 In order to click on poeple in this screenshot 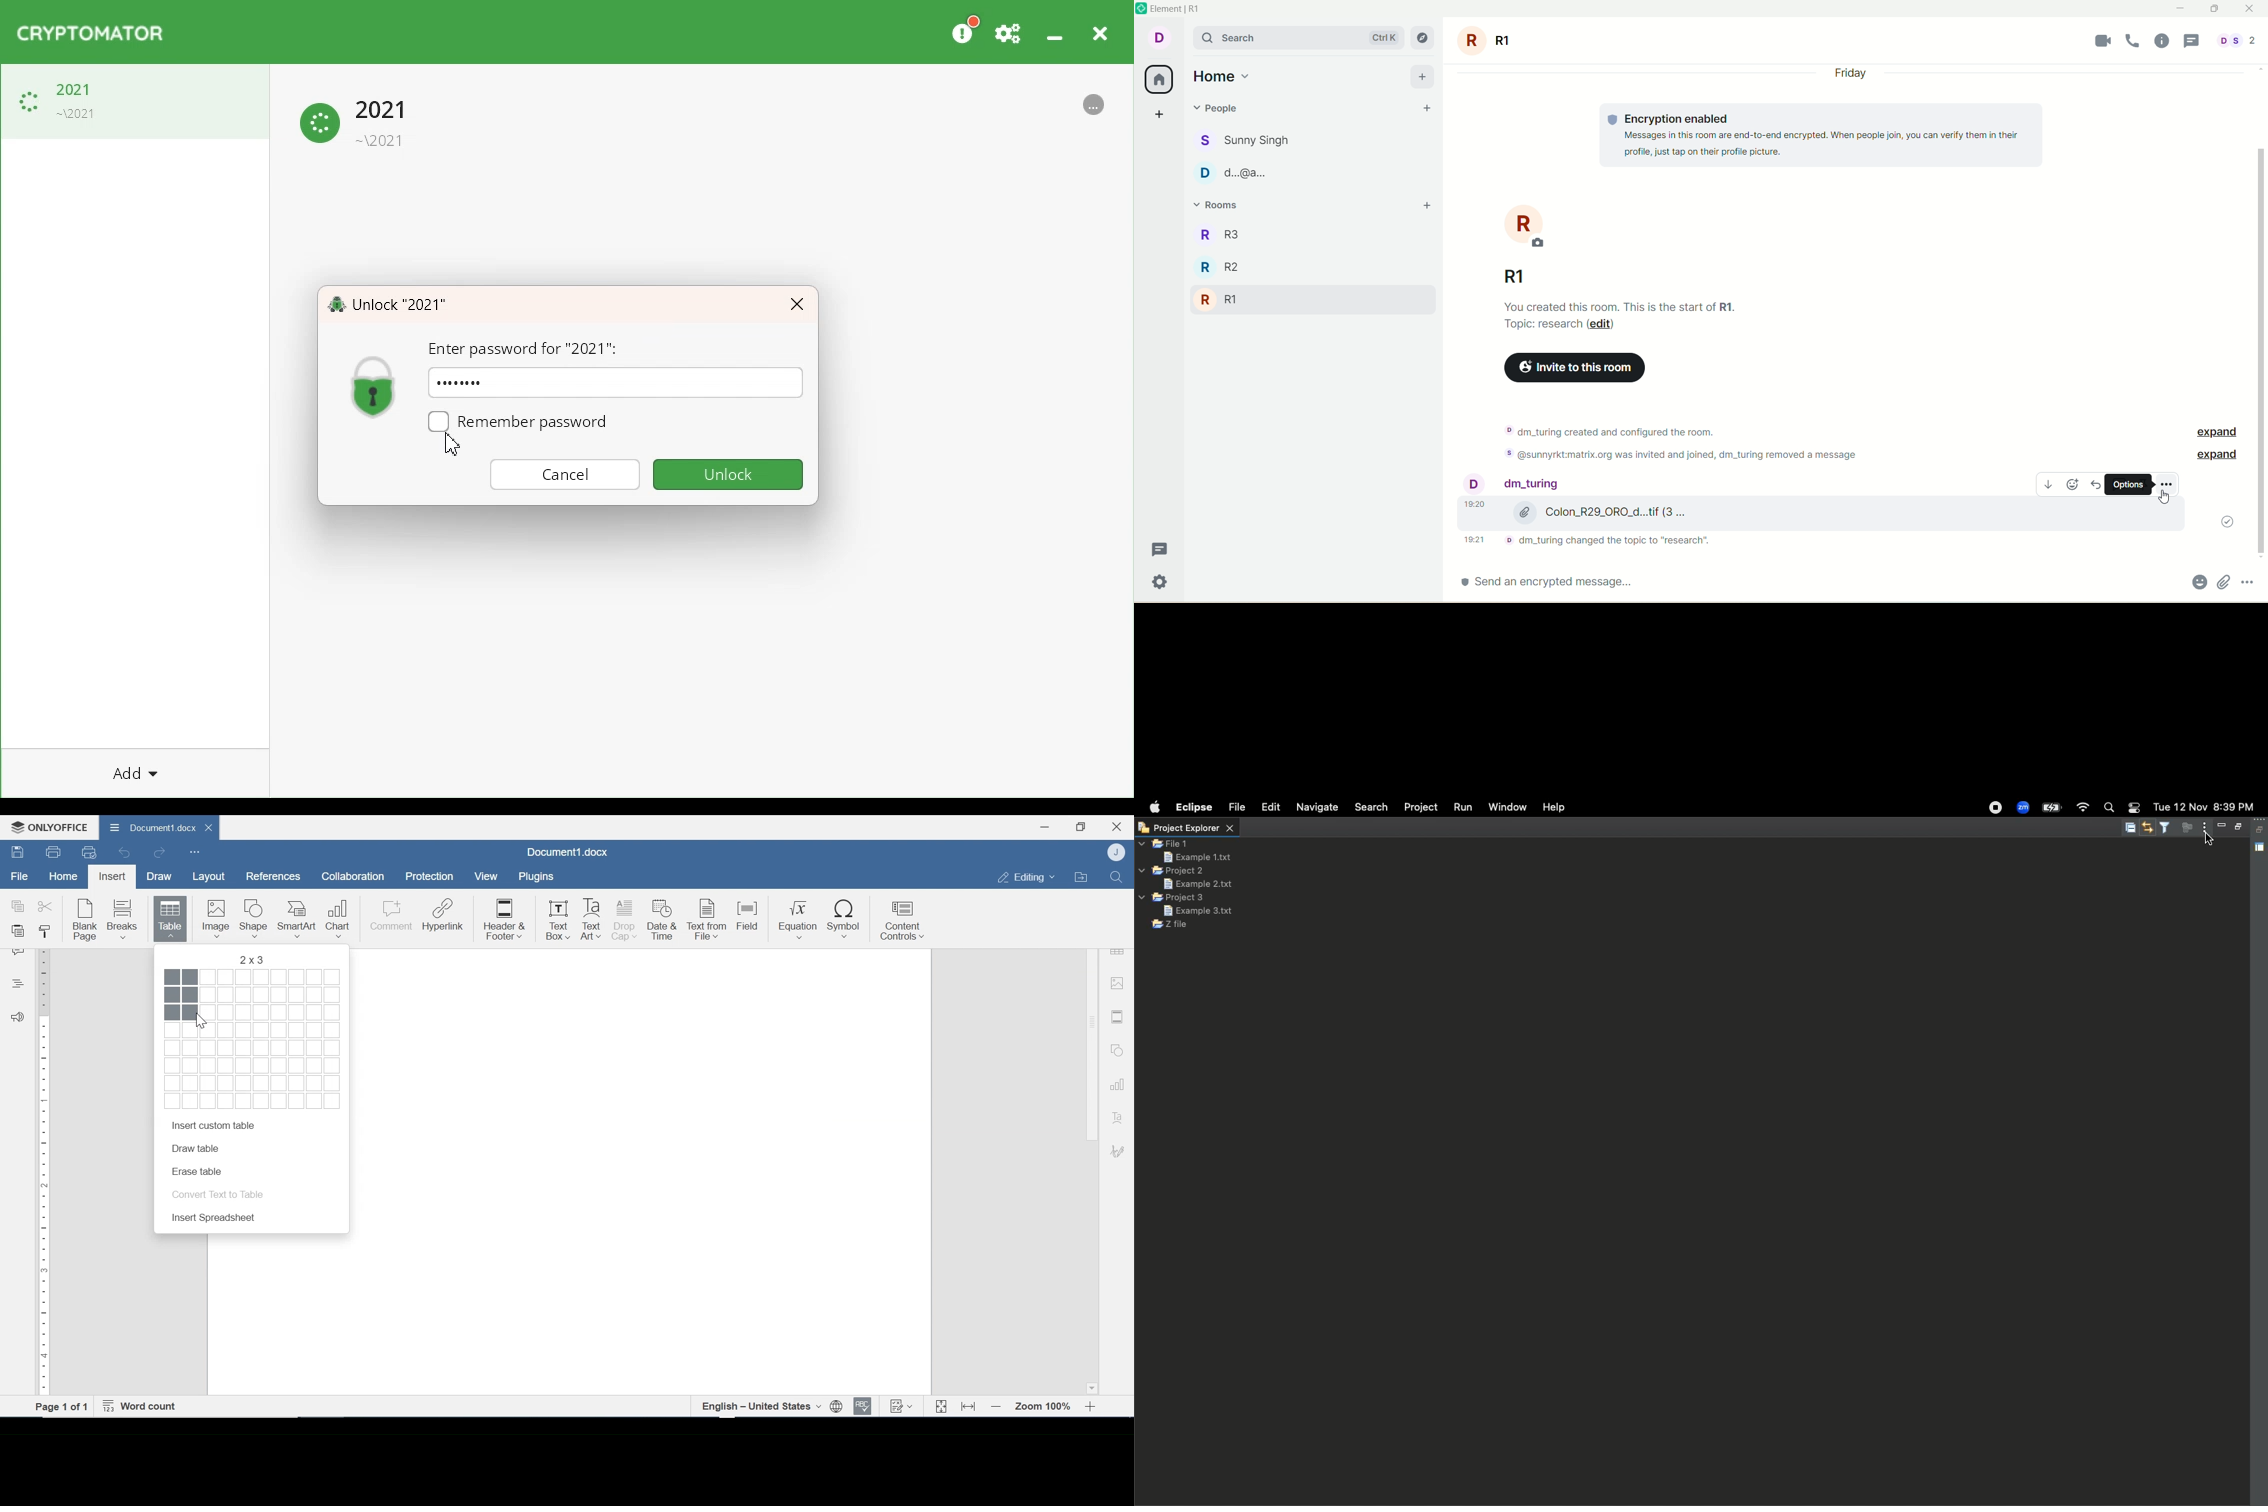, I will do `click(1244, 175)`.